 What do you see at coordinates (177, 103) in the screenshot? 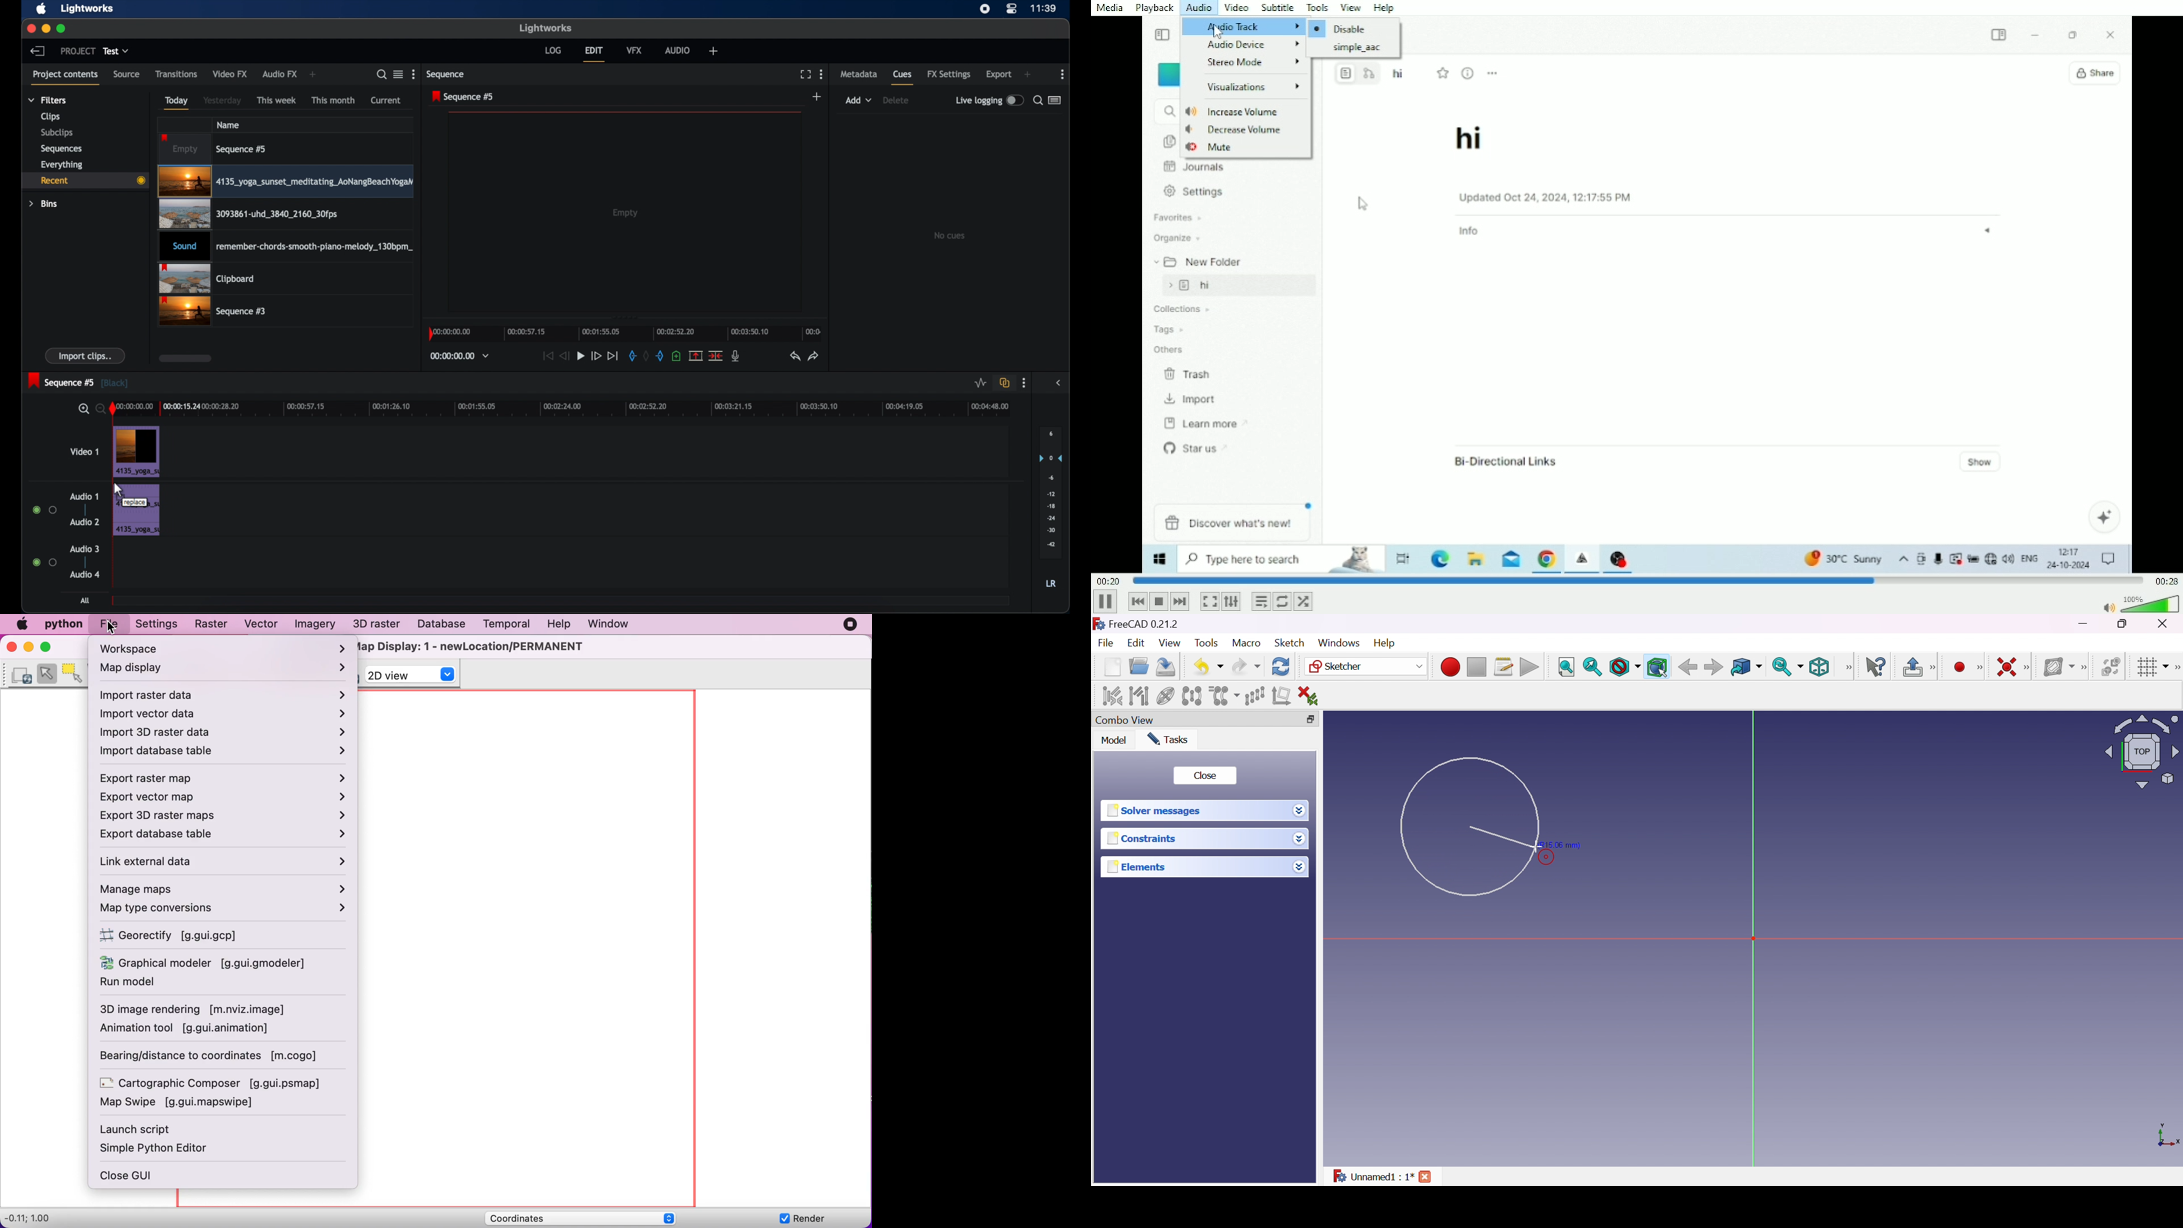
I see `today` at bounding box center [177, 103].